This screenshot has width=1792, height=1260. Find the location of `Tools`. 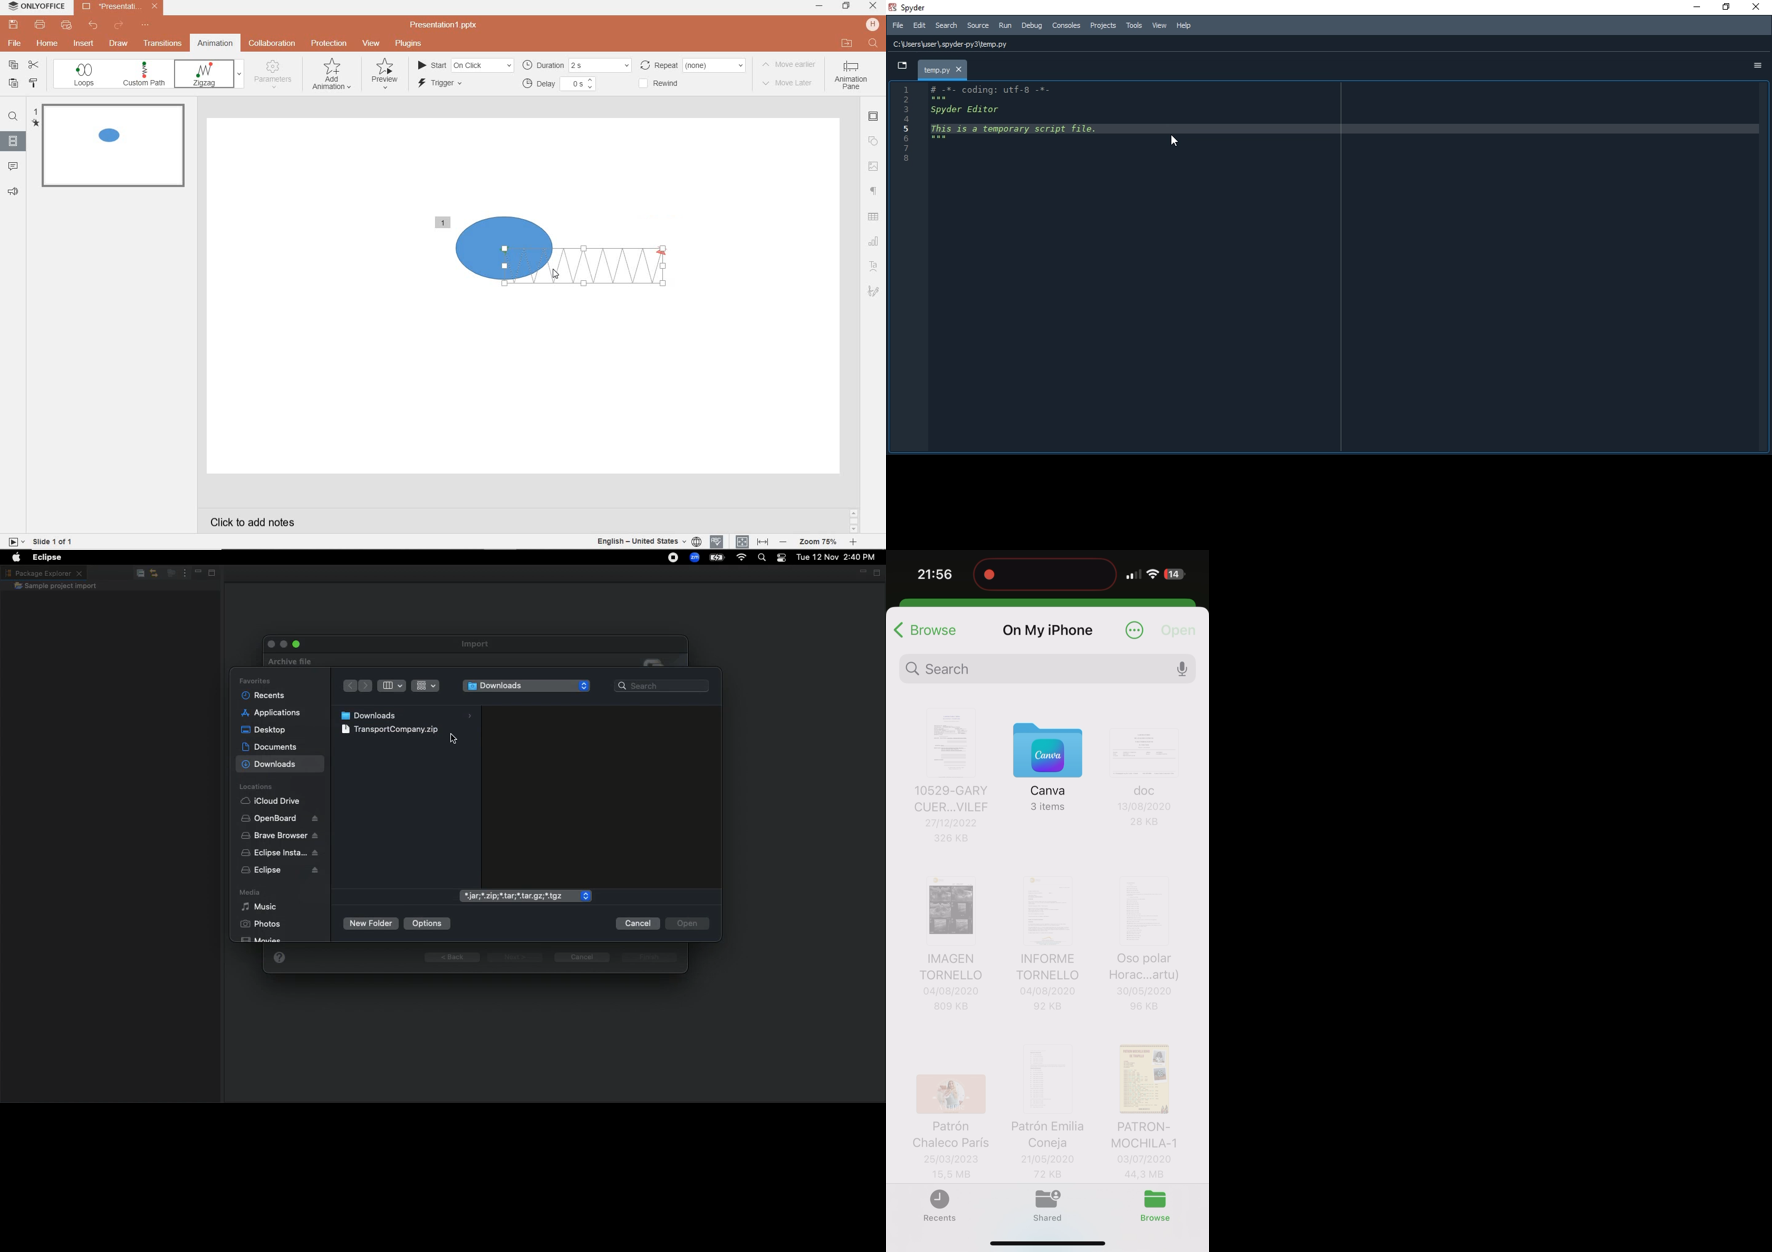

Tools is located at coordinates (1134, 26).